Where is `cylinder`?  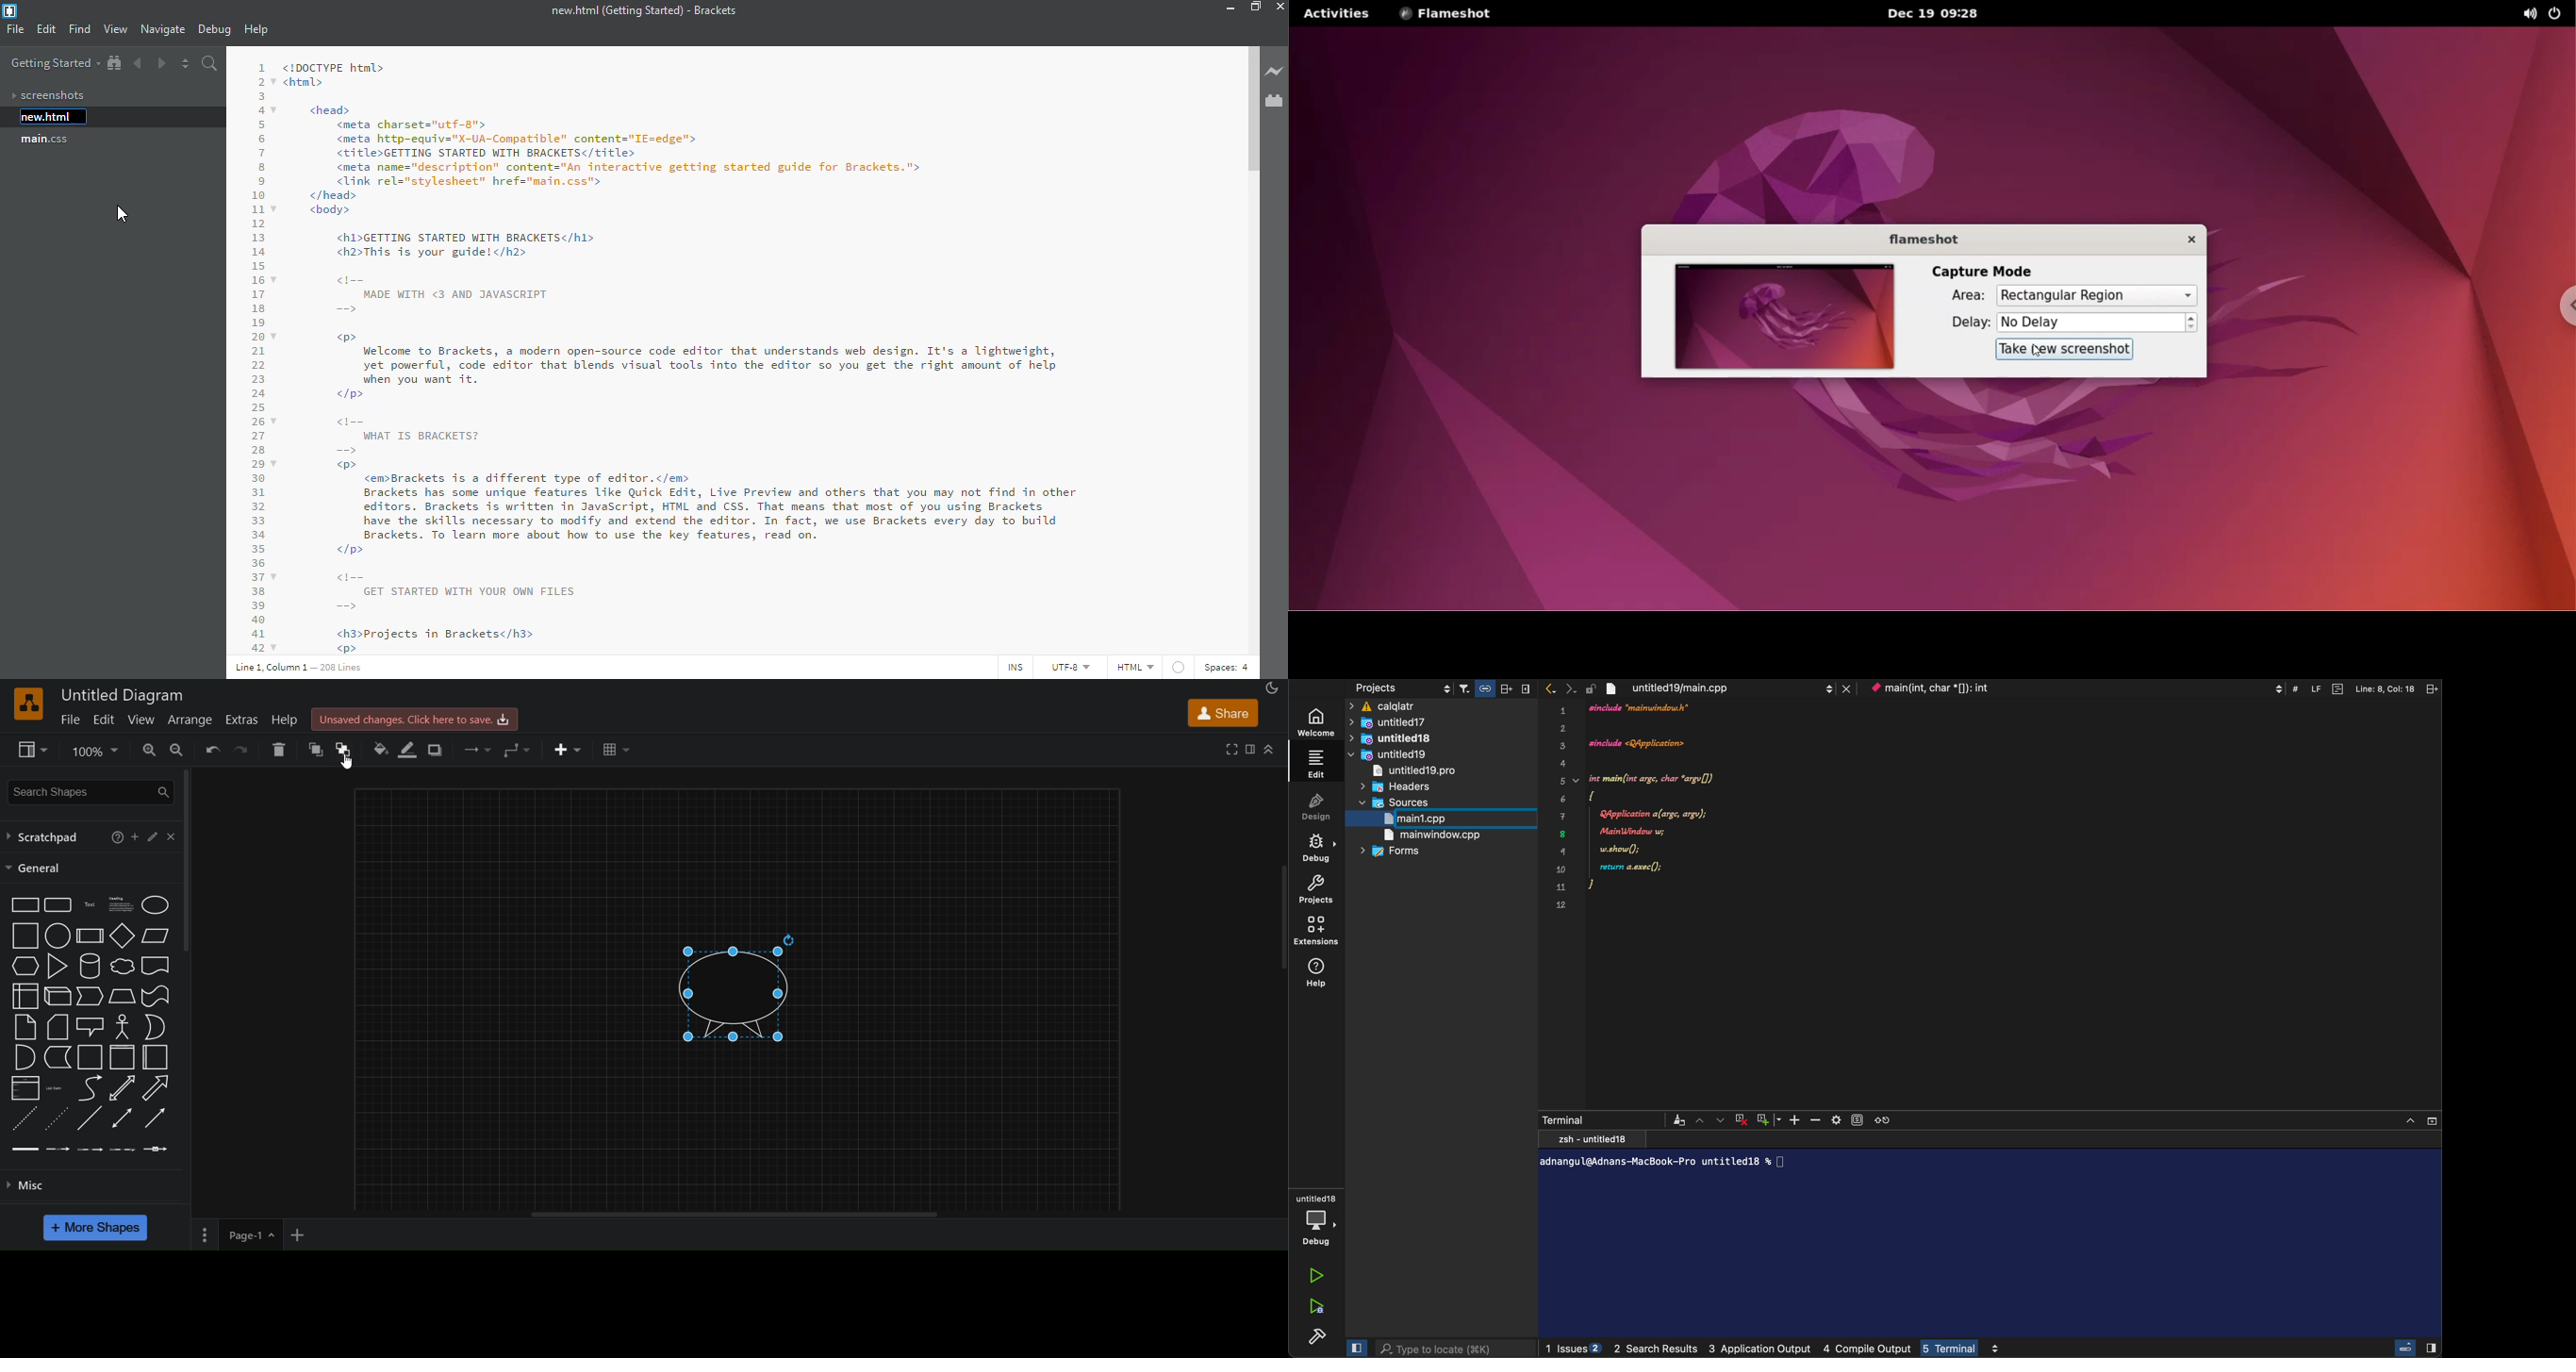 cylinder is located at coordinates (89, 965).